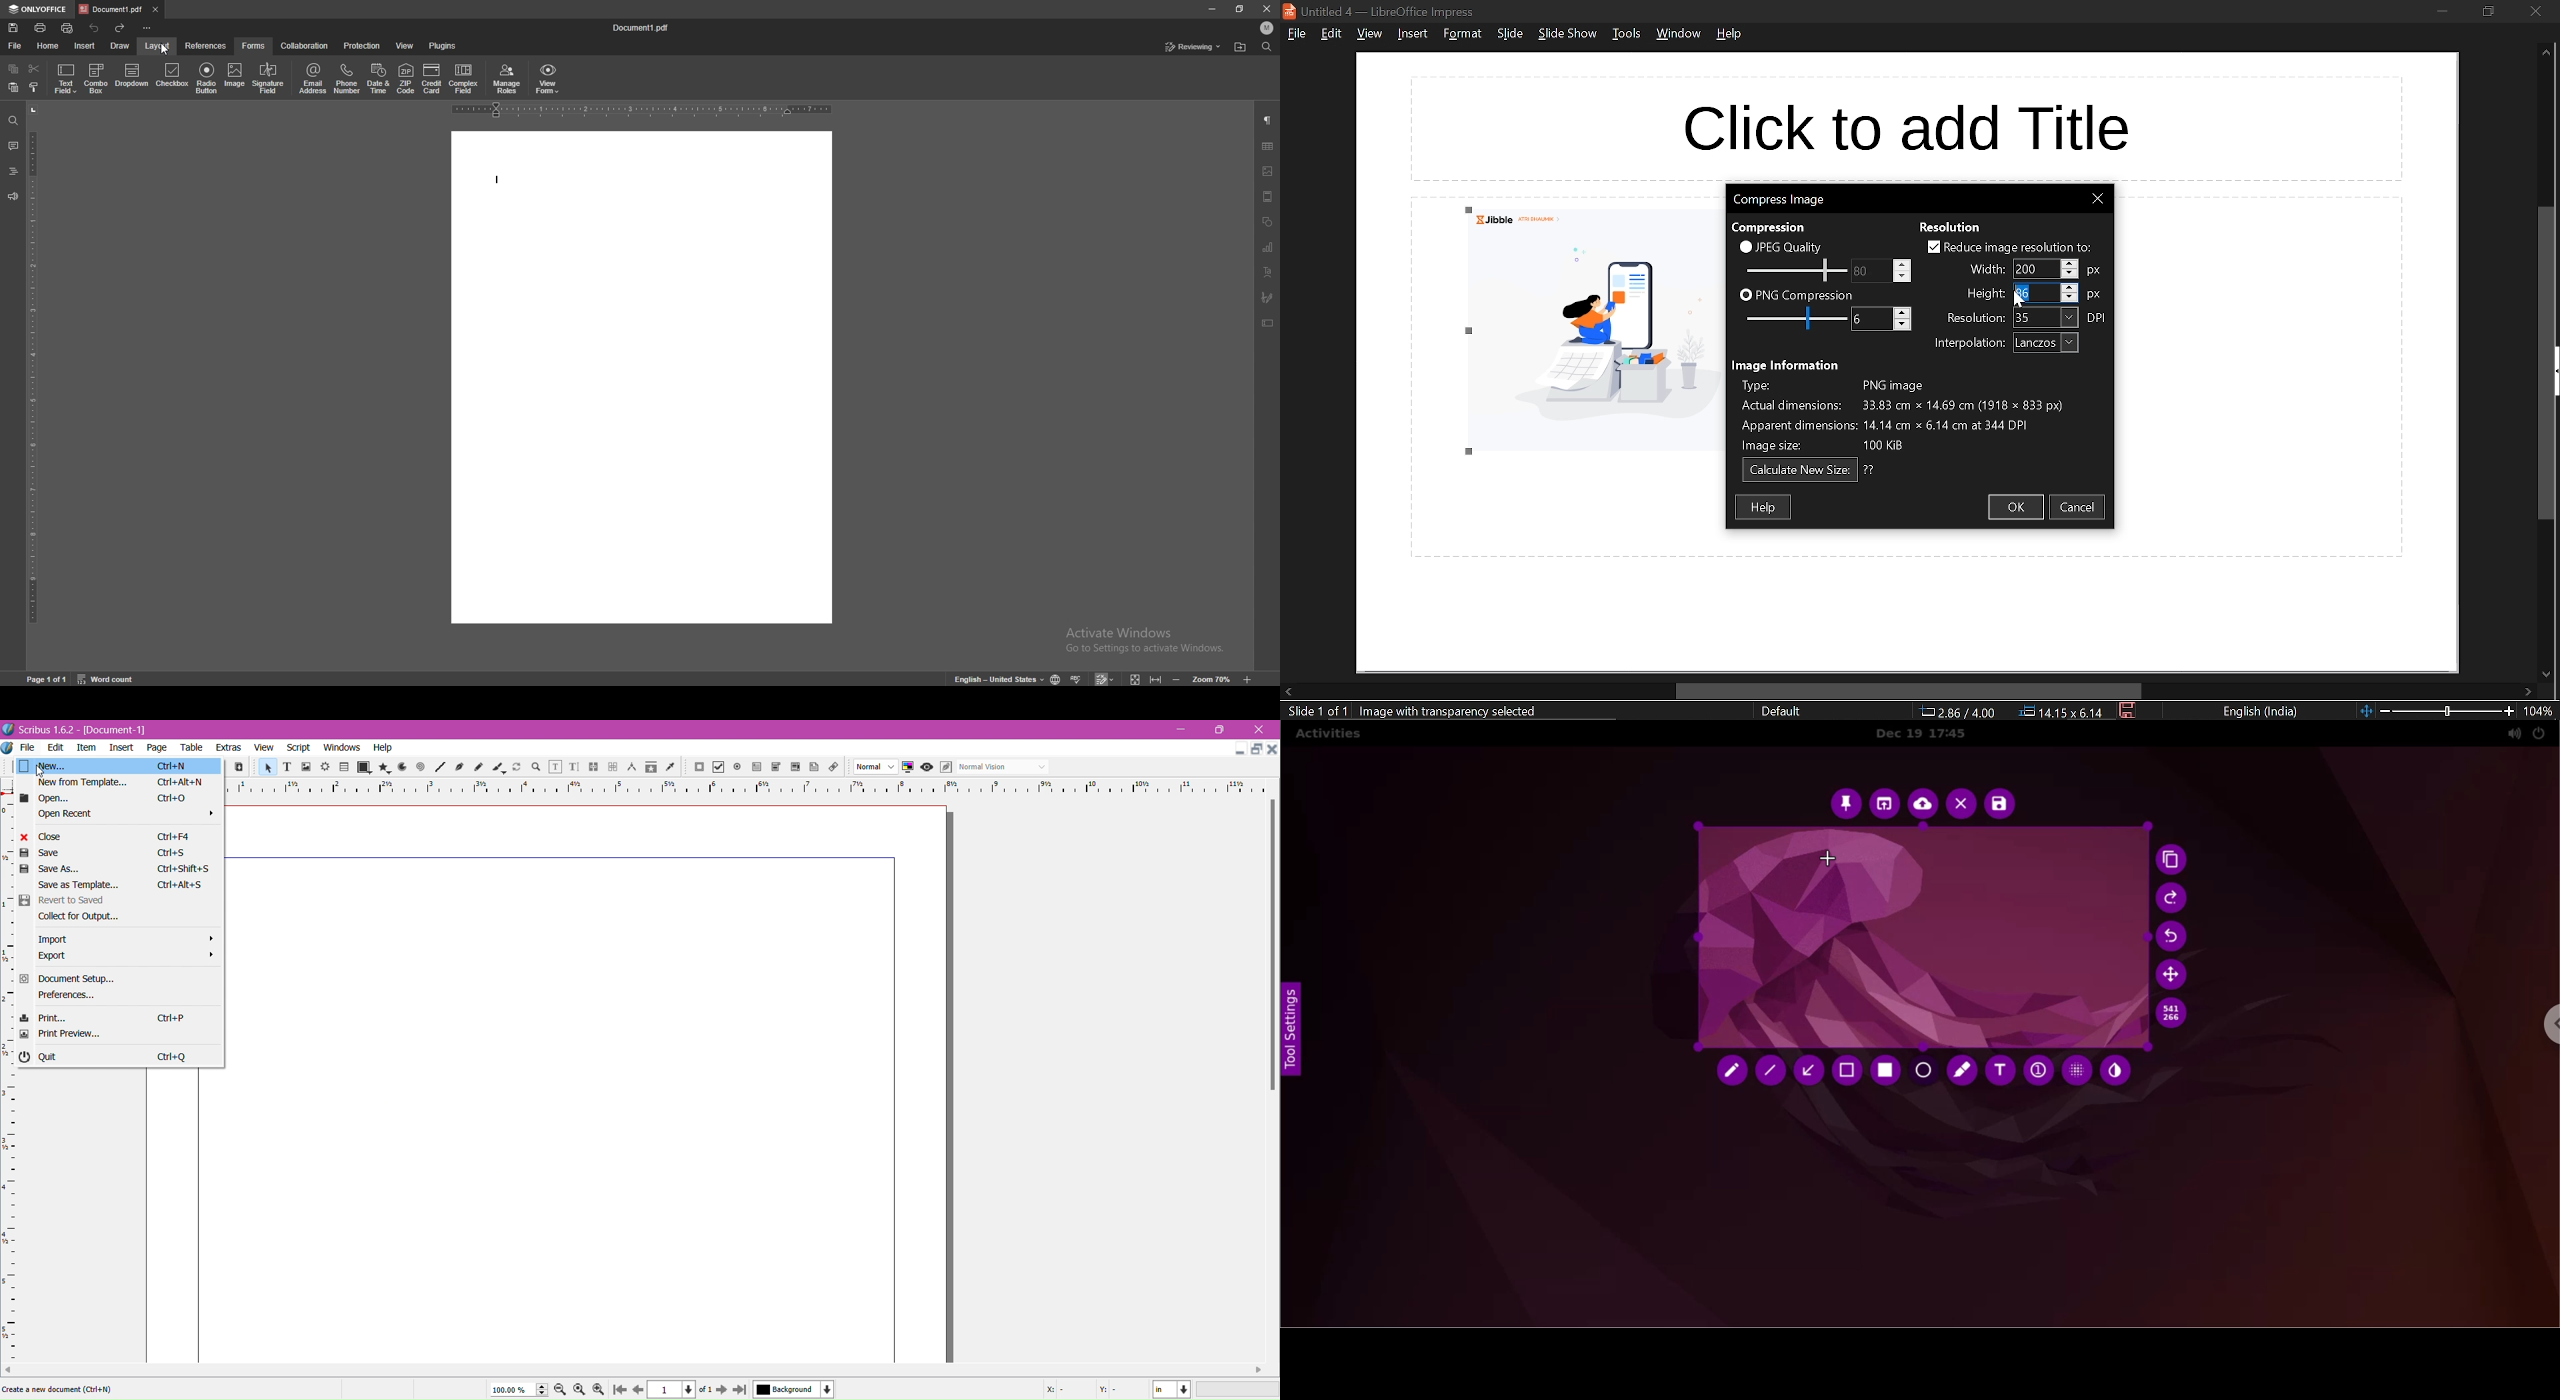  Describe the element at coordinates (1788, 365) in the screenshot. I see `image information` at that location.